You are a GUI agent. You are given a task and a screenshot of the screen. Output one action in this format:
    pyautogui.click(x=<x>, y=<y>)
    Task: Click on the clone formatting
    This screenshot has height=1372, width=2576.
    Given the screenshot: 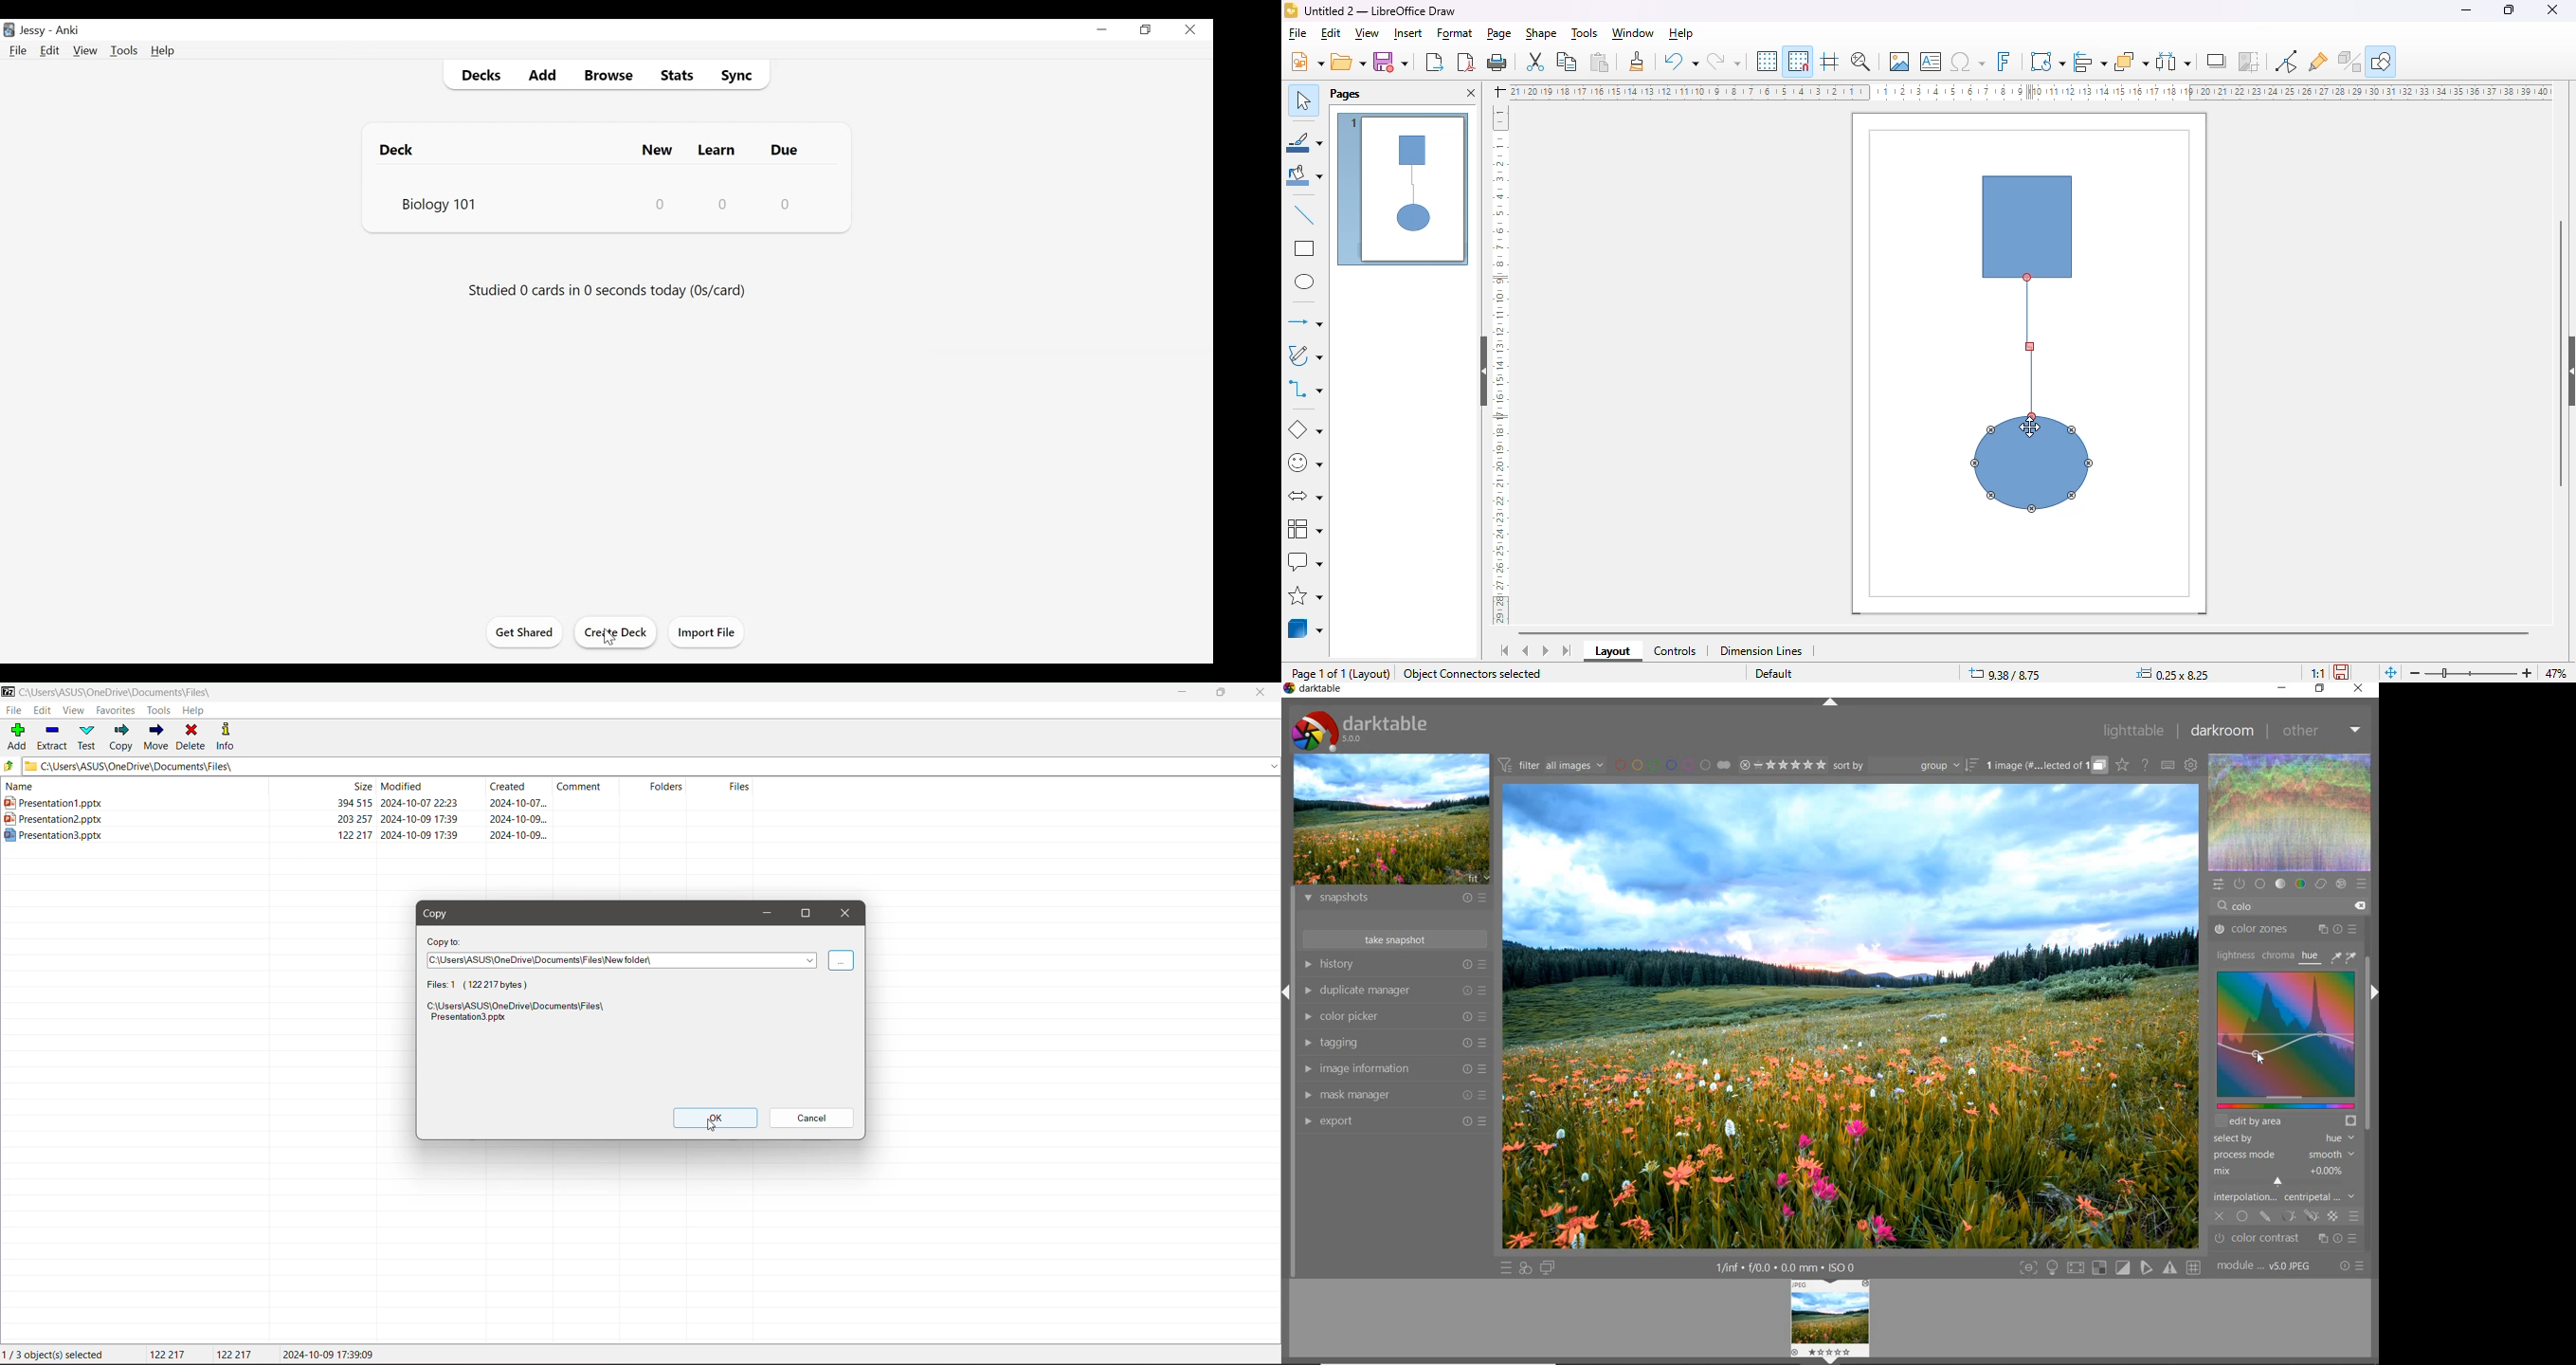 What is the action you would take?
    pyautogui.click(x=1637, y=62)
    